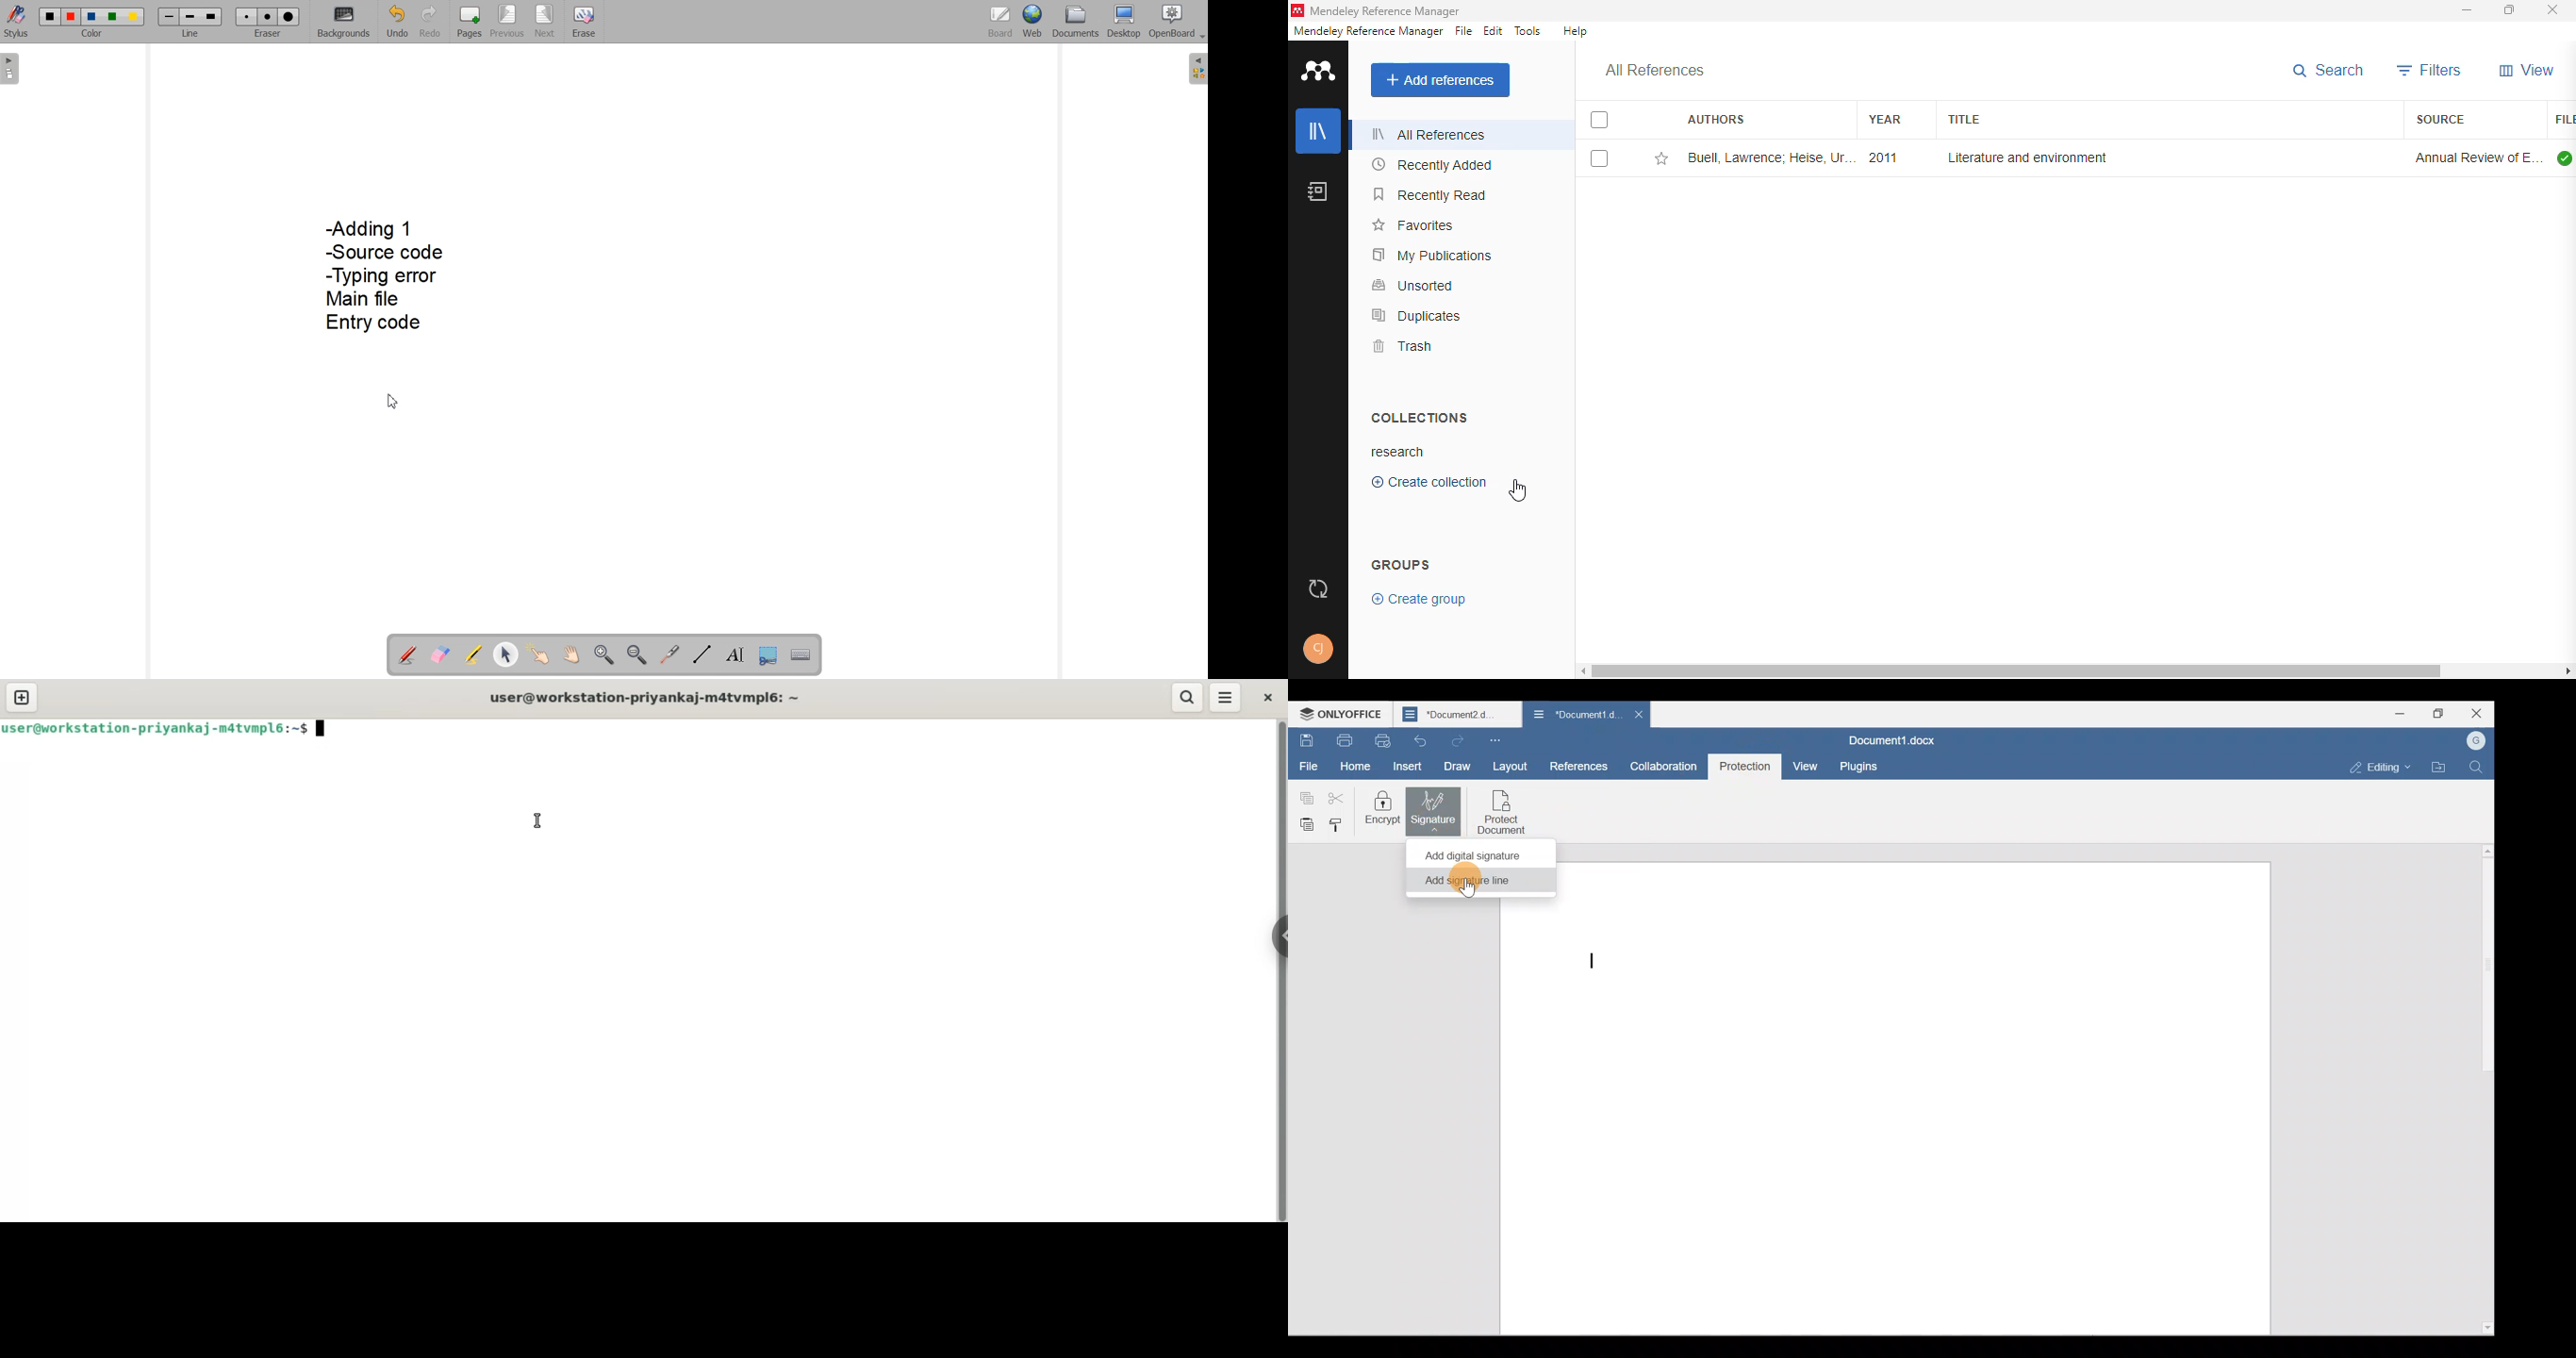 This screenshot has height=1372, width=2576. What do you see at coordinates (1398, 454) in the screenshot?
I see `research` at bounding box center [1398, 454].